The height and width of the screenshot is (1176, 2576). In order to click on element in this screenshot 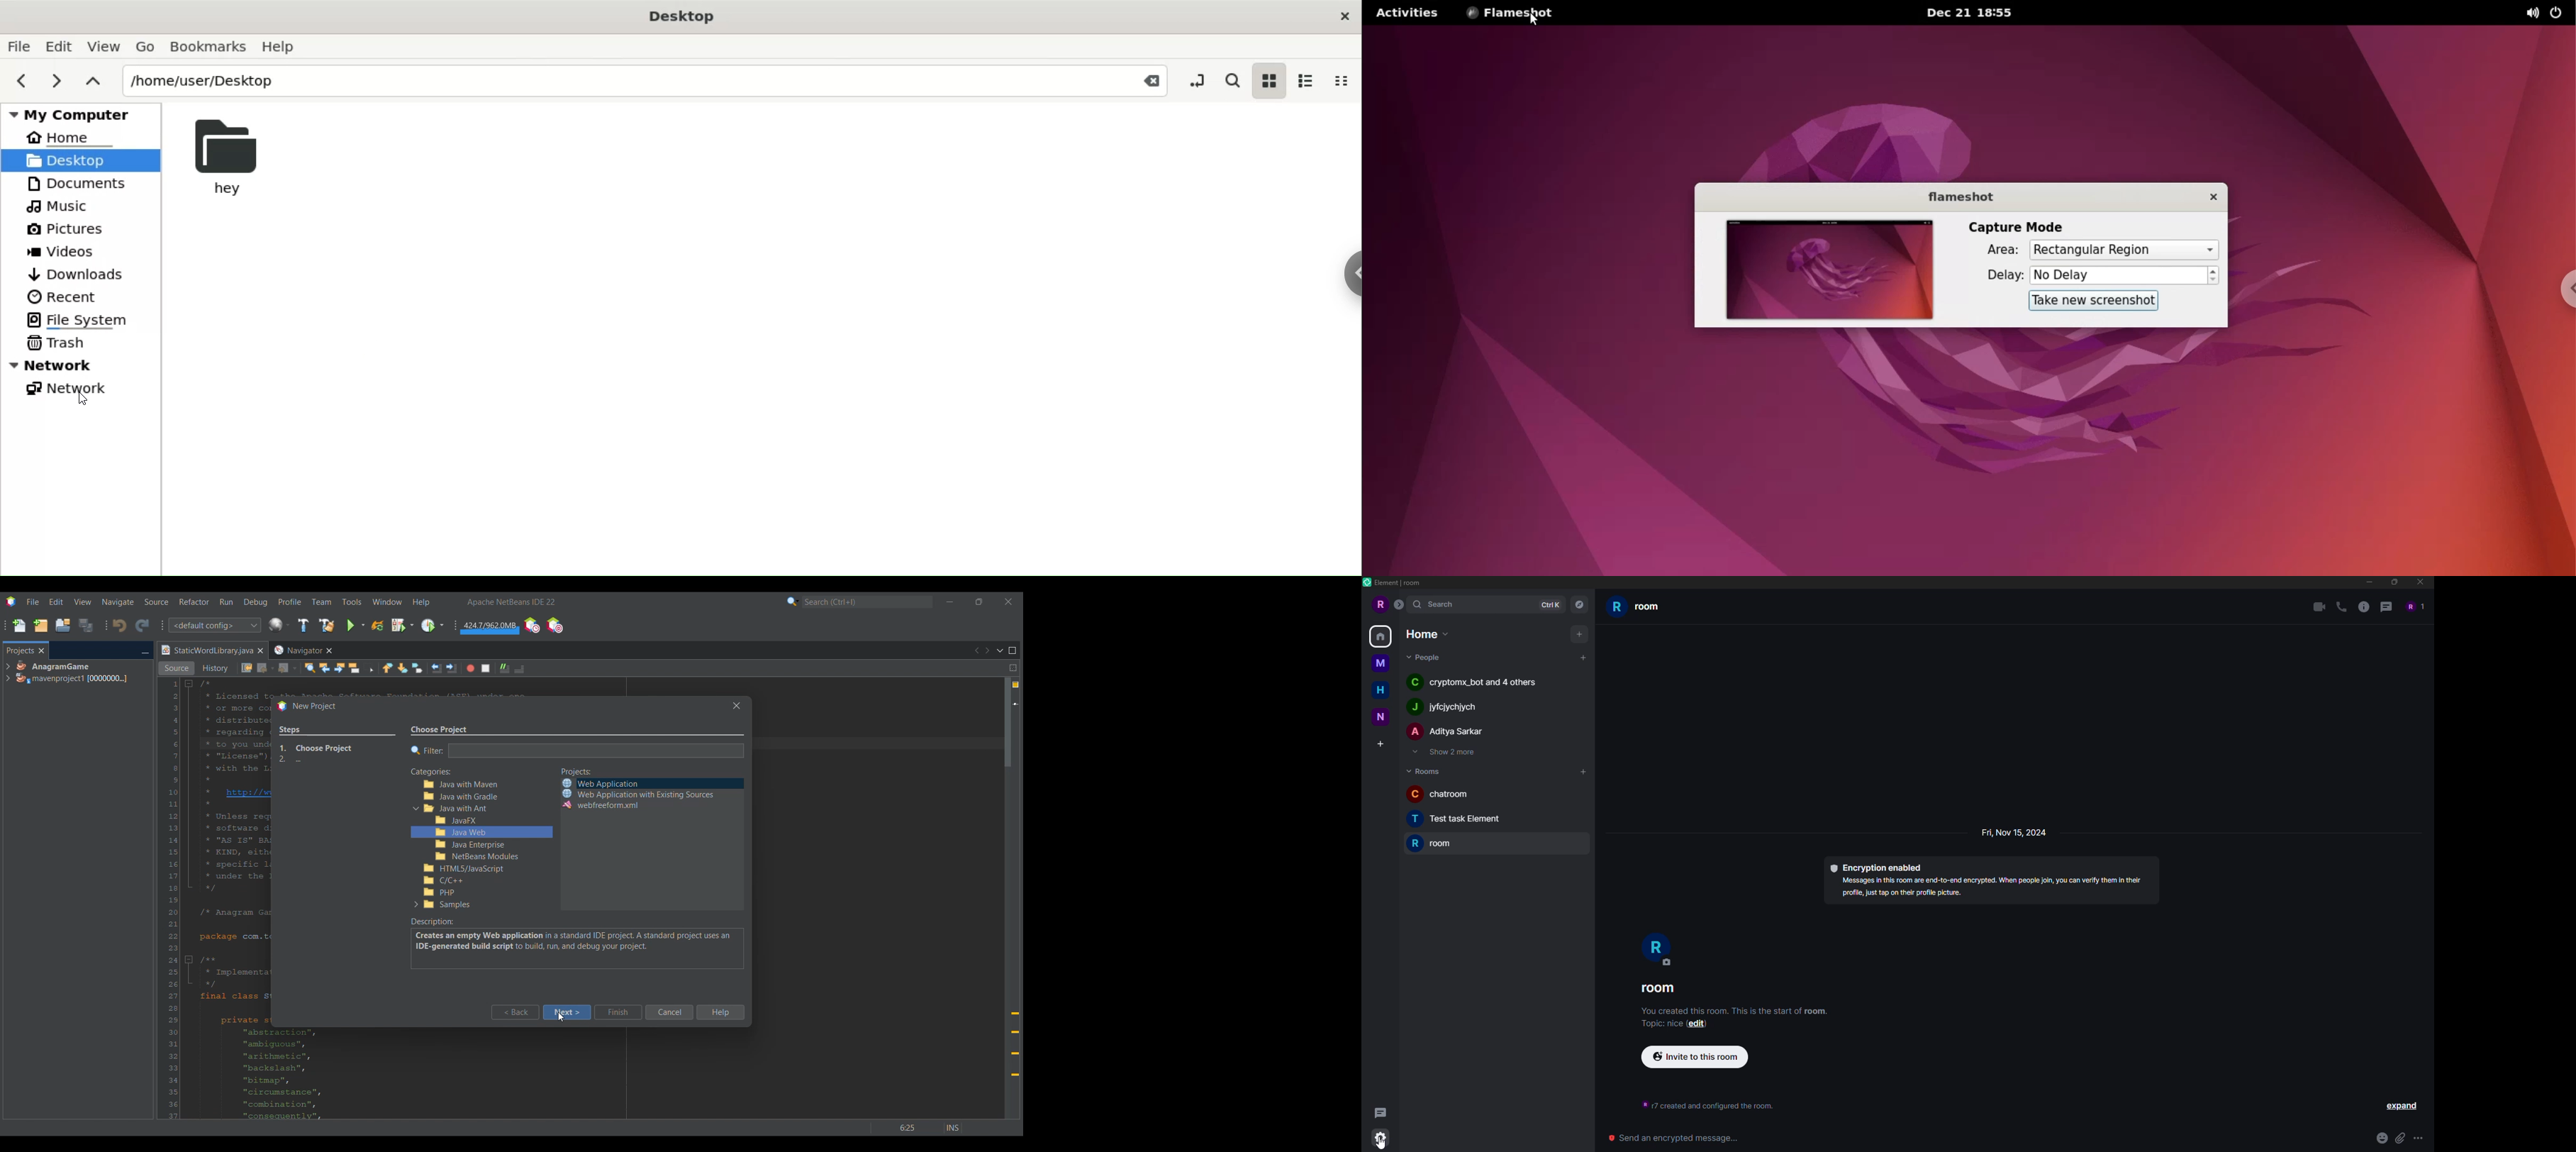, I will do `click(1393, 584)`.